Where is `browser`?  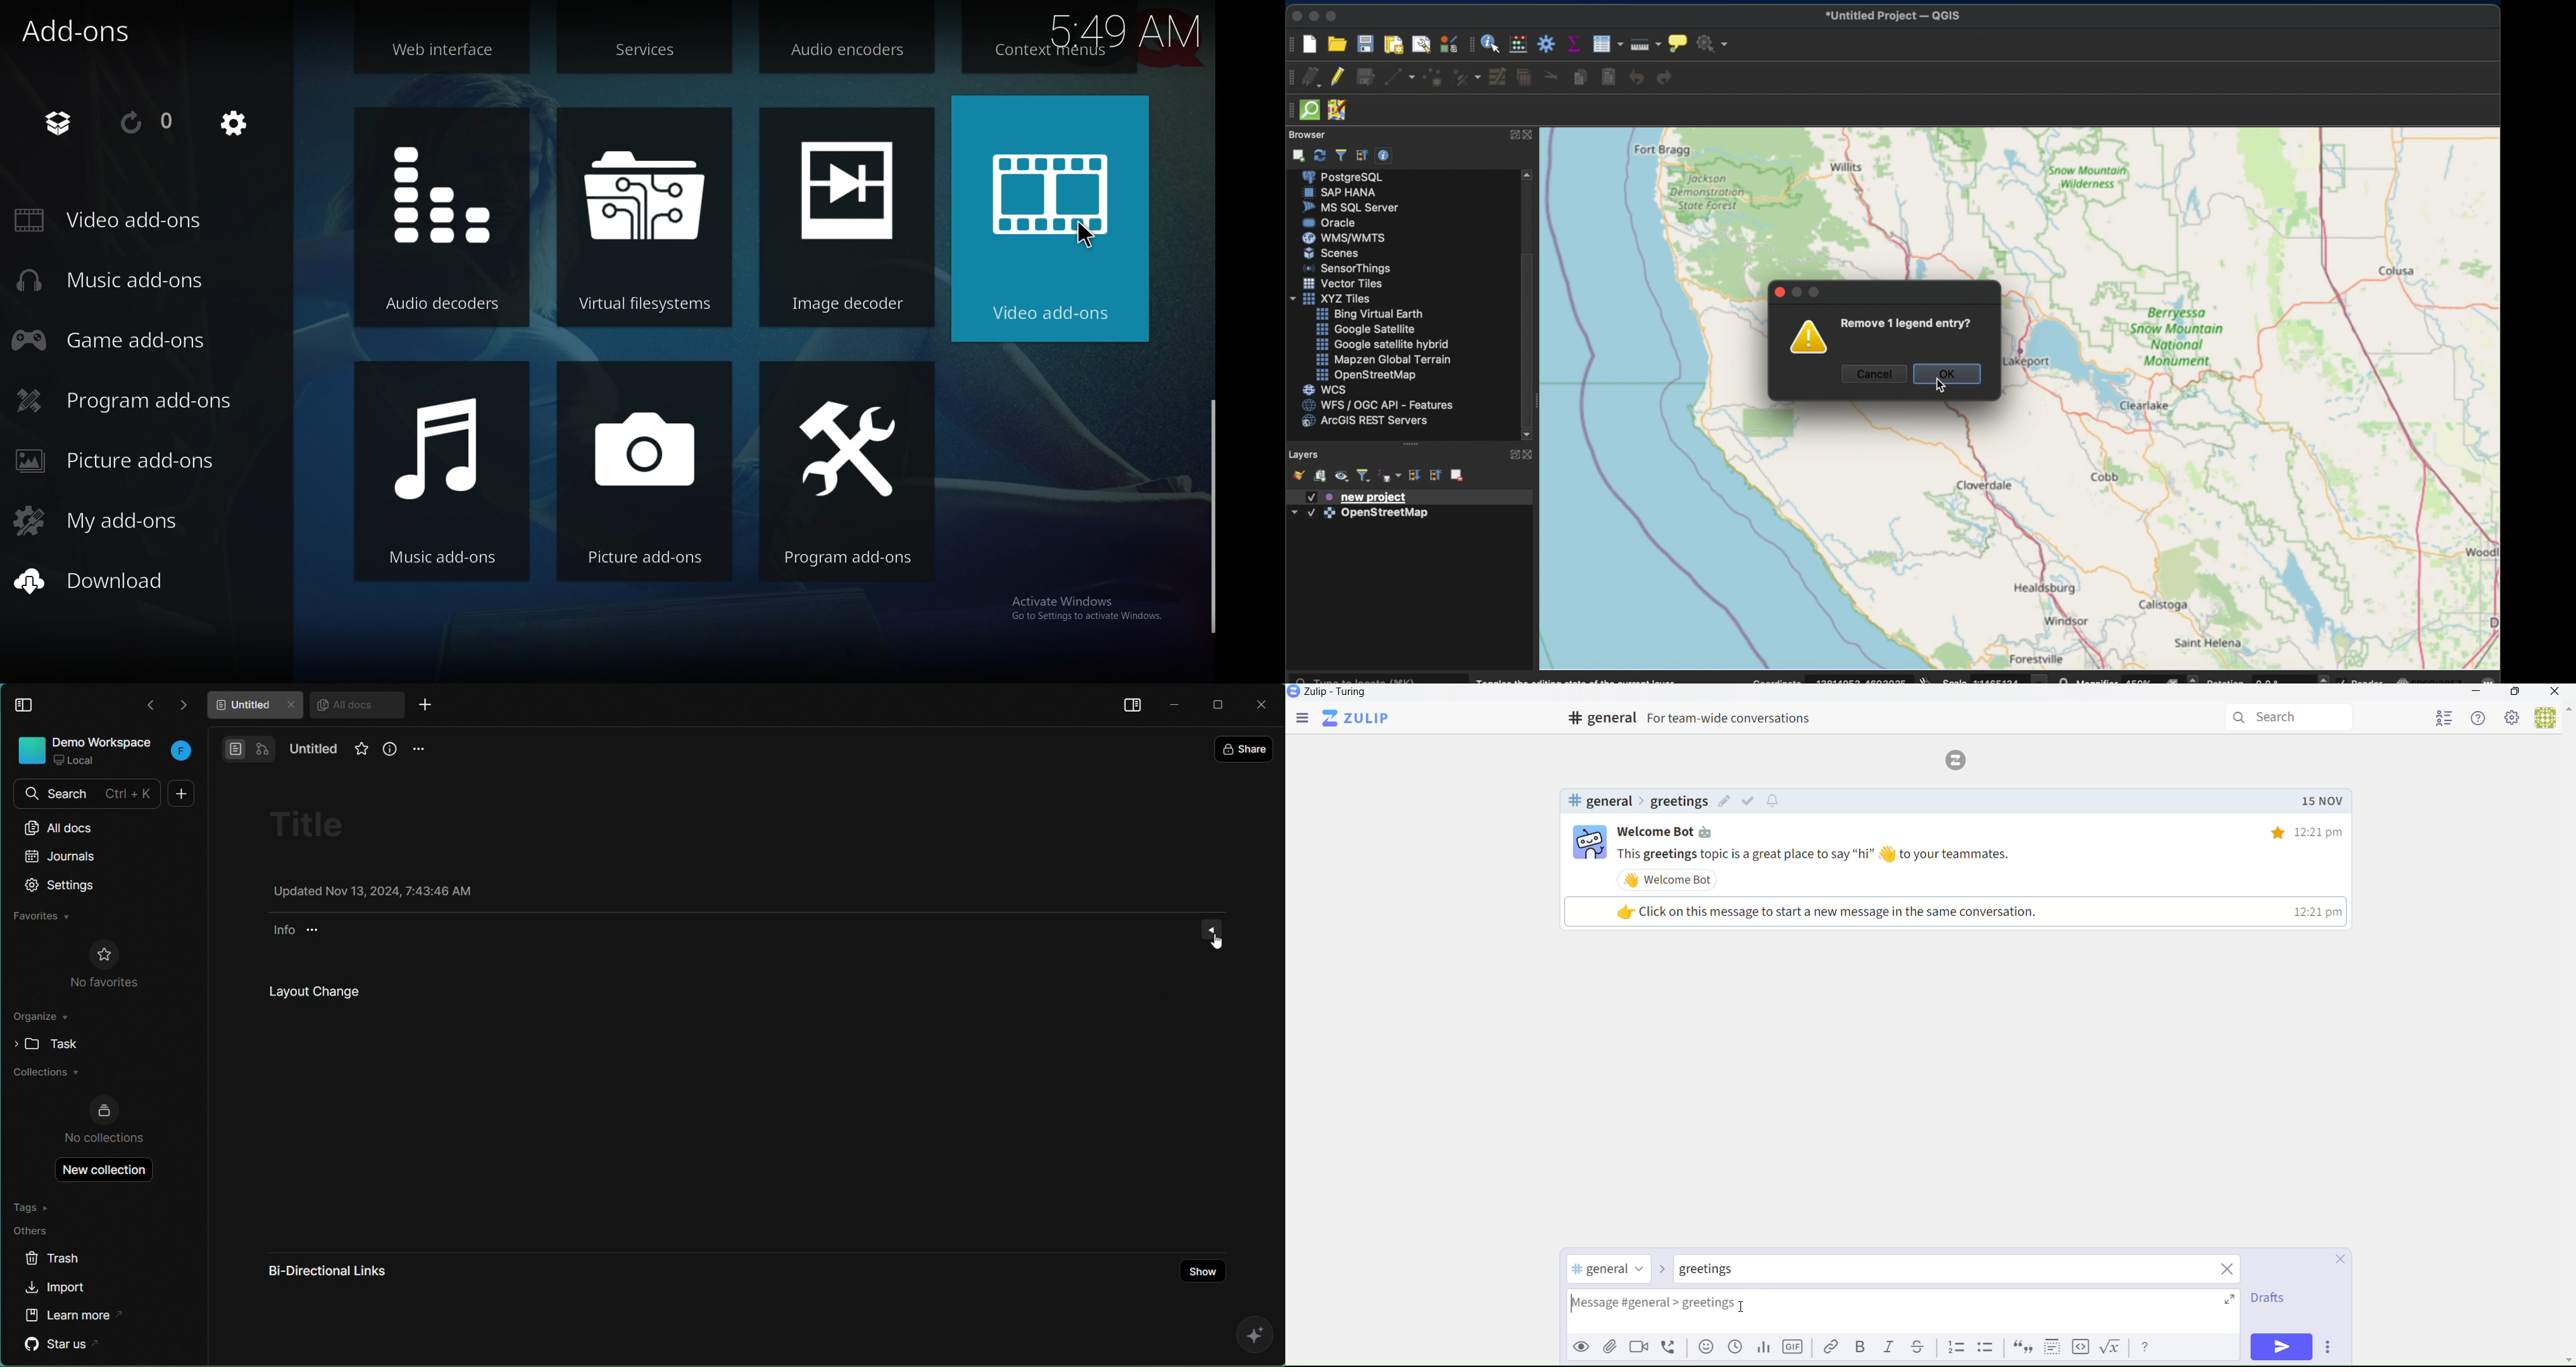 browser is located at coordinates (1307, 135).